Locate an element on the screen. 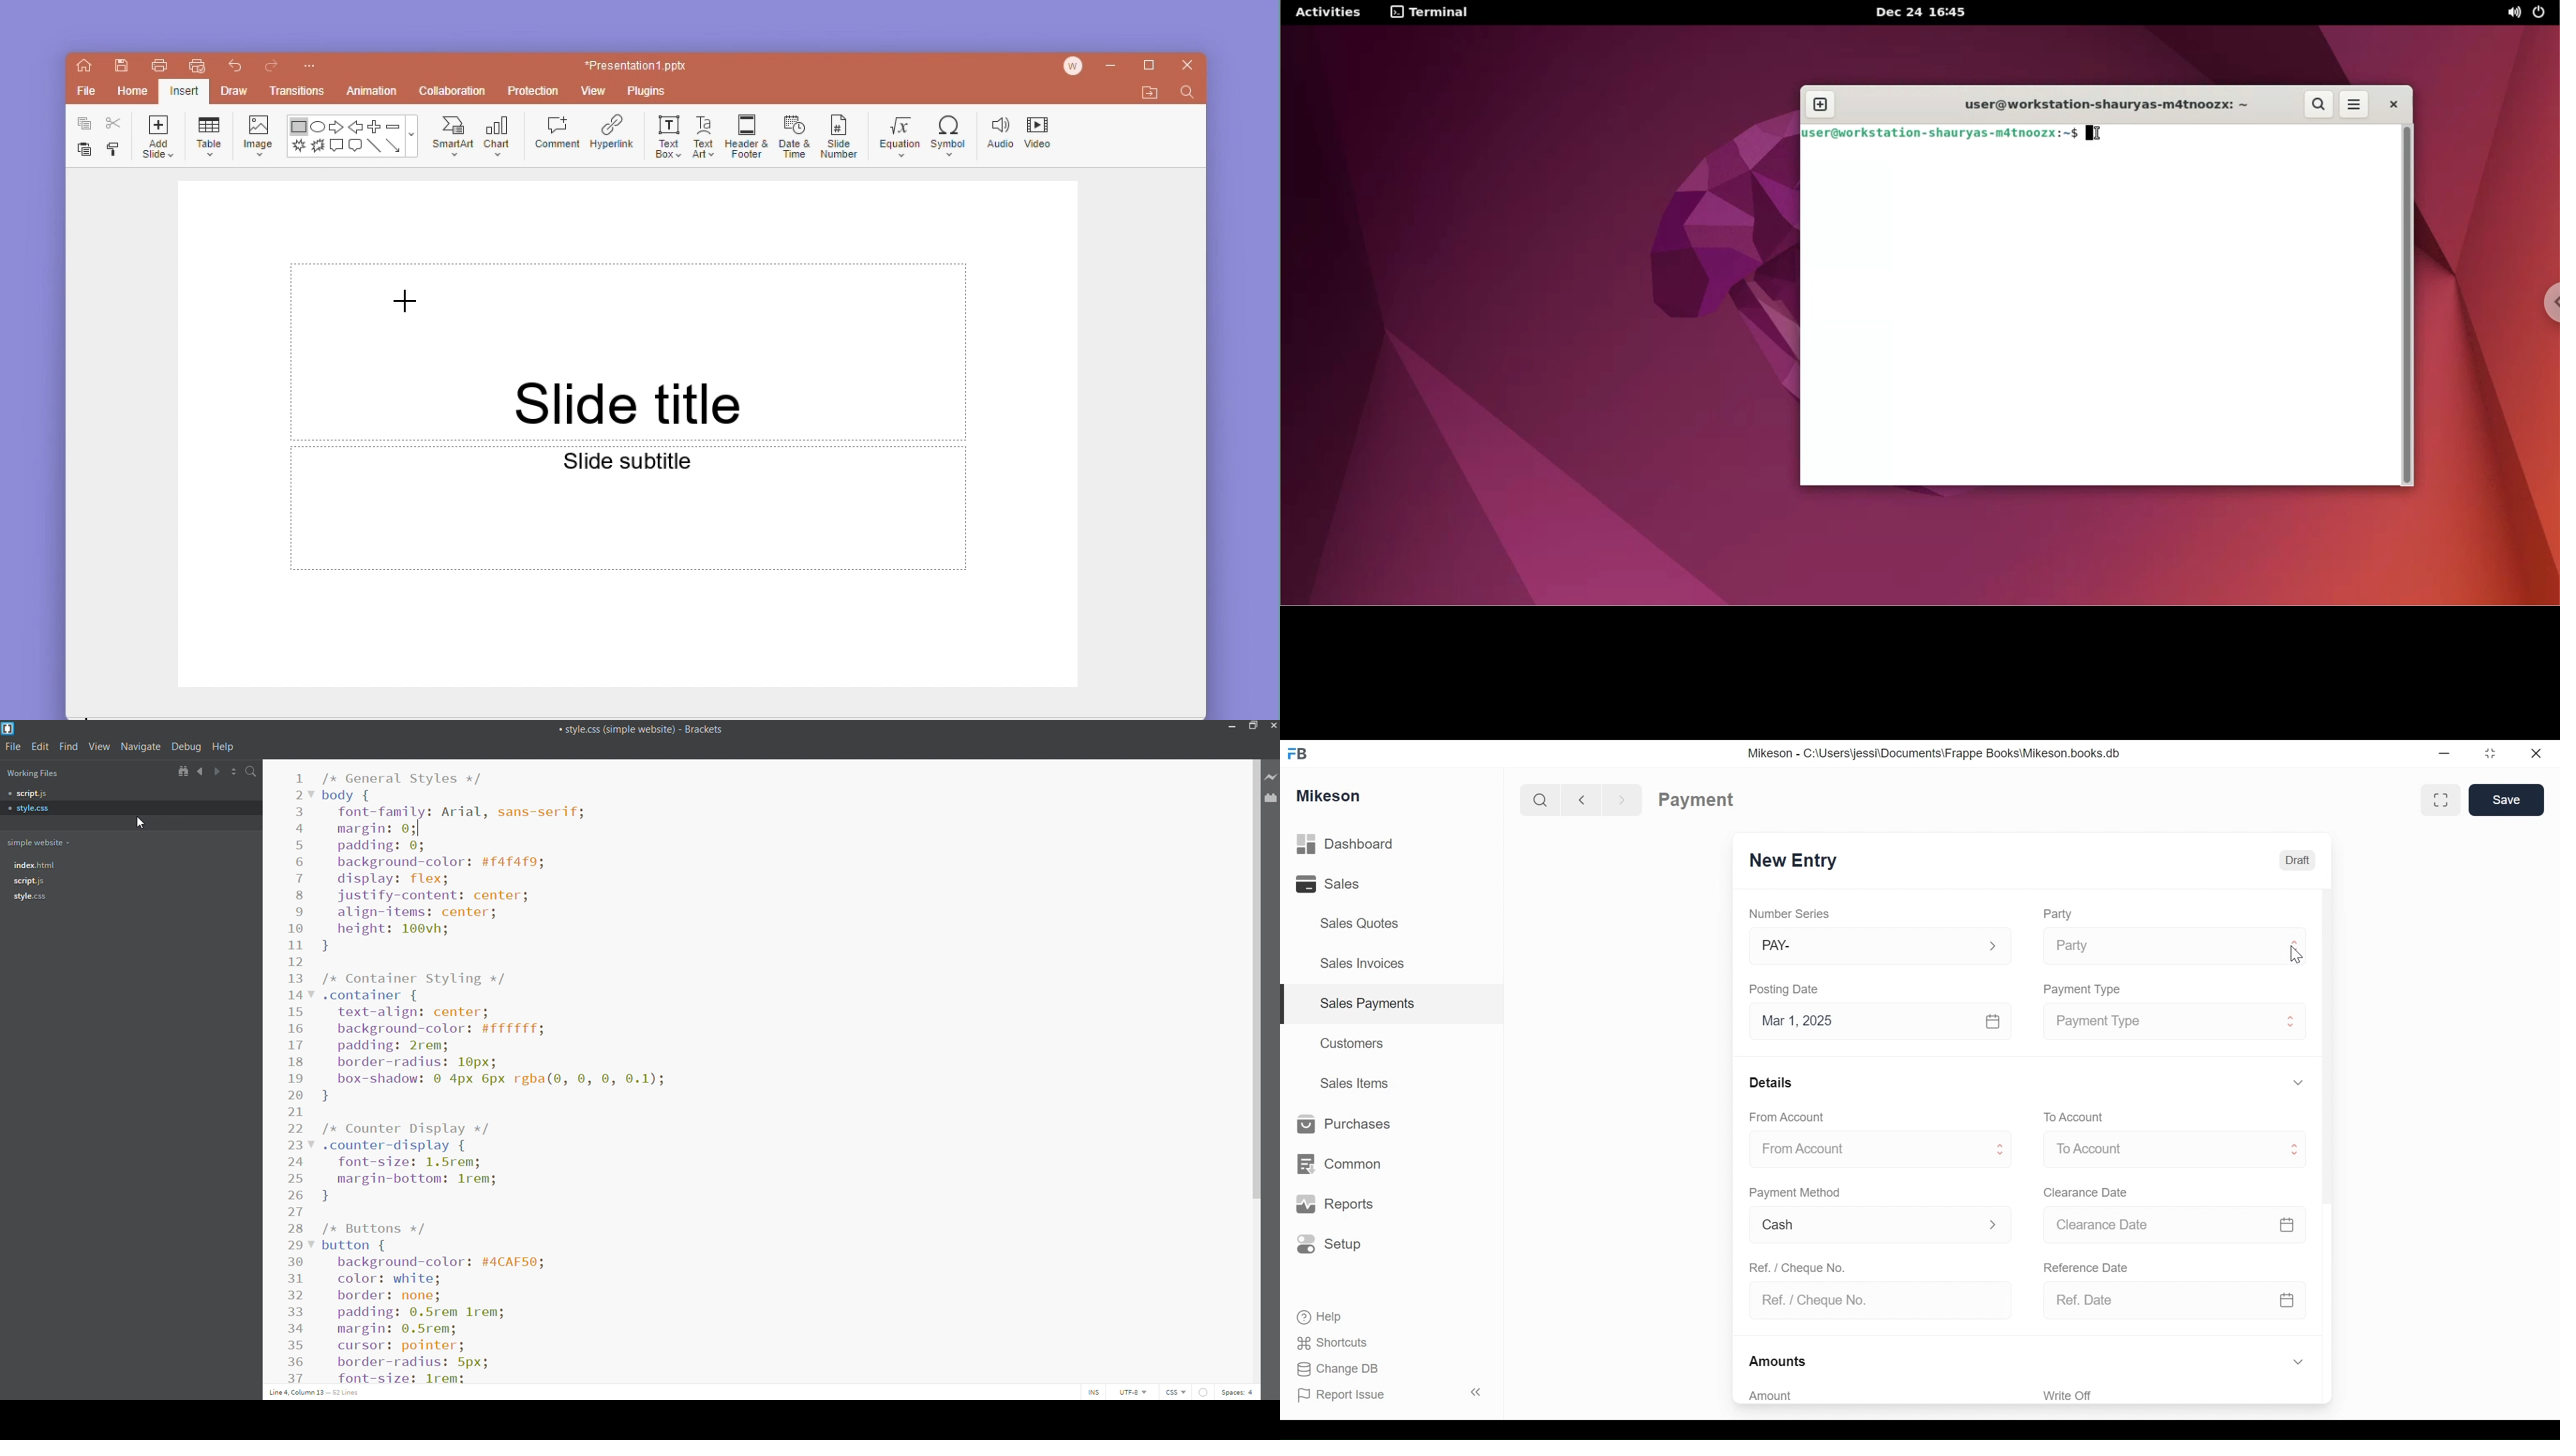 The width and height of the screenshot is (2576, 1456). Report Issue is located at coordinates (1347, 1395).